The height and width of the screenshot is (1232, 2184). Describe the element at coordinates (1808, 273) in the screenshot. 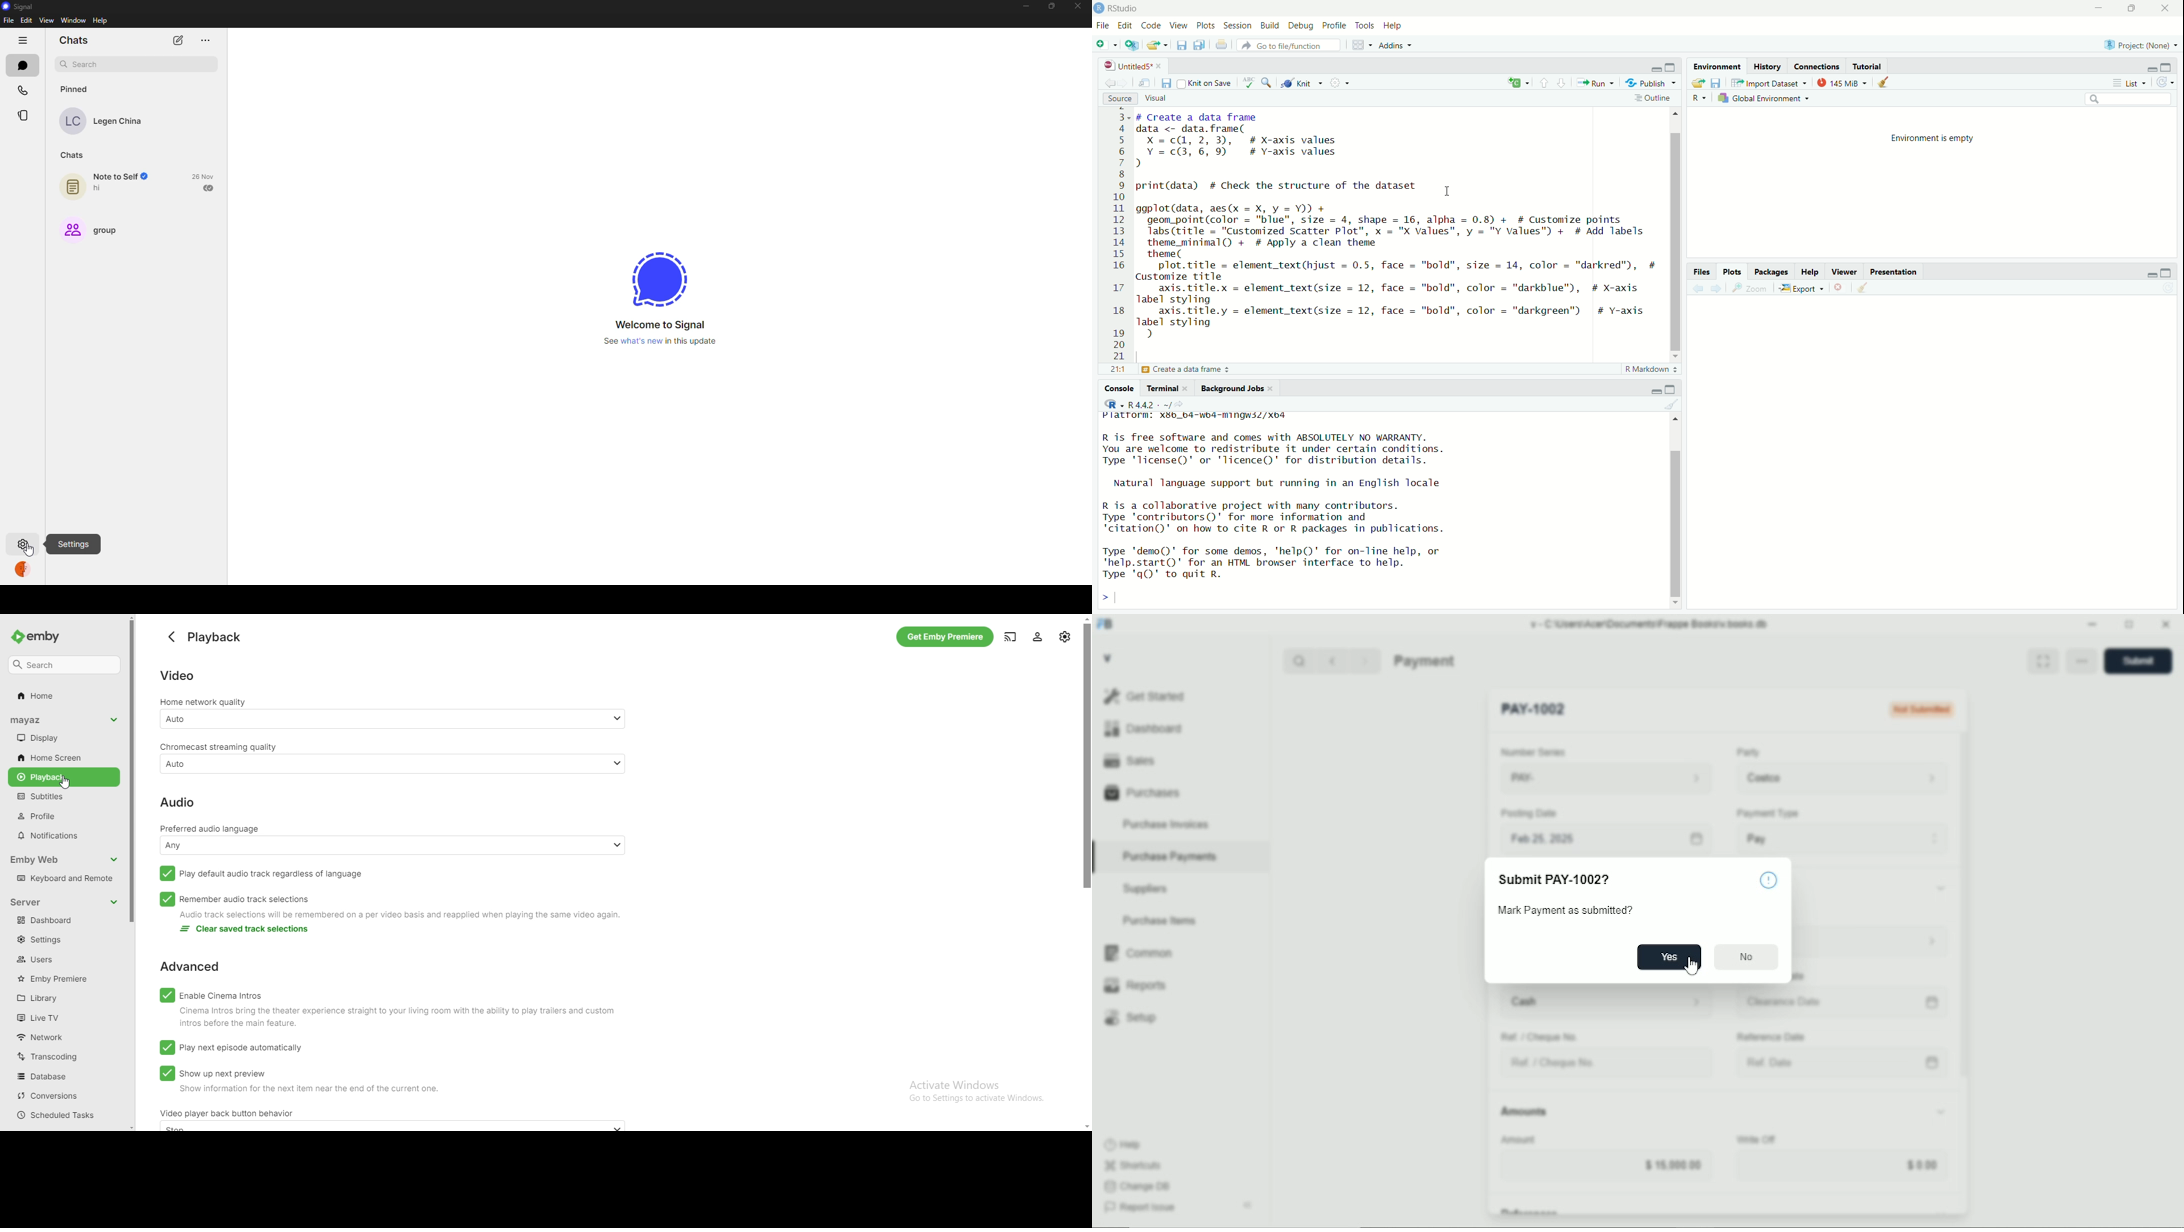

I see `Help` at that location.